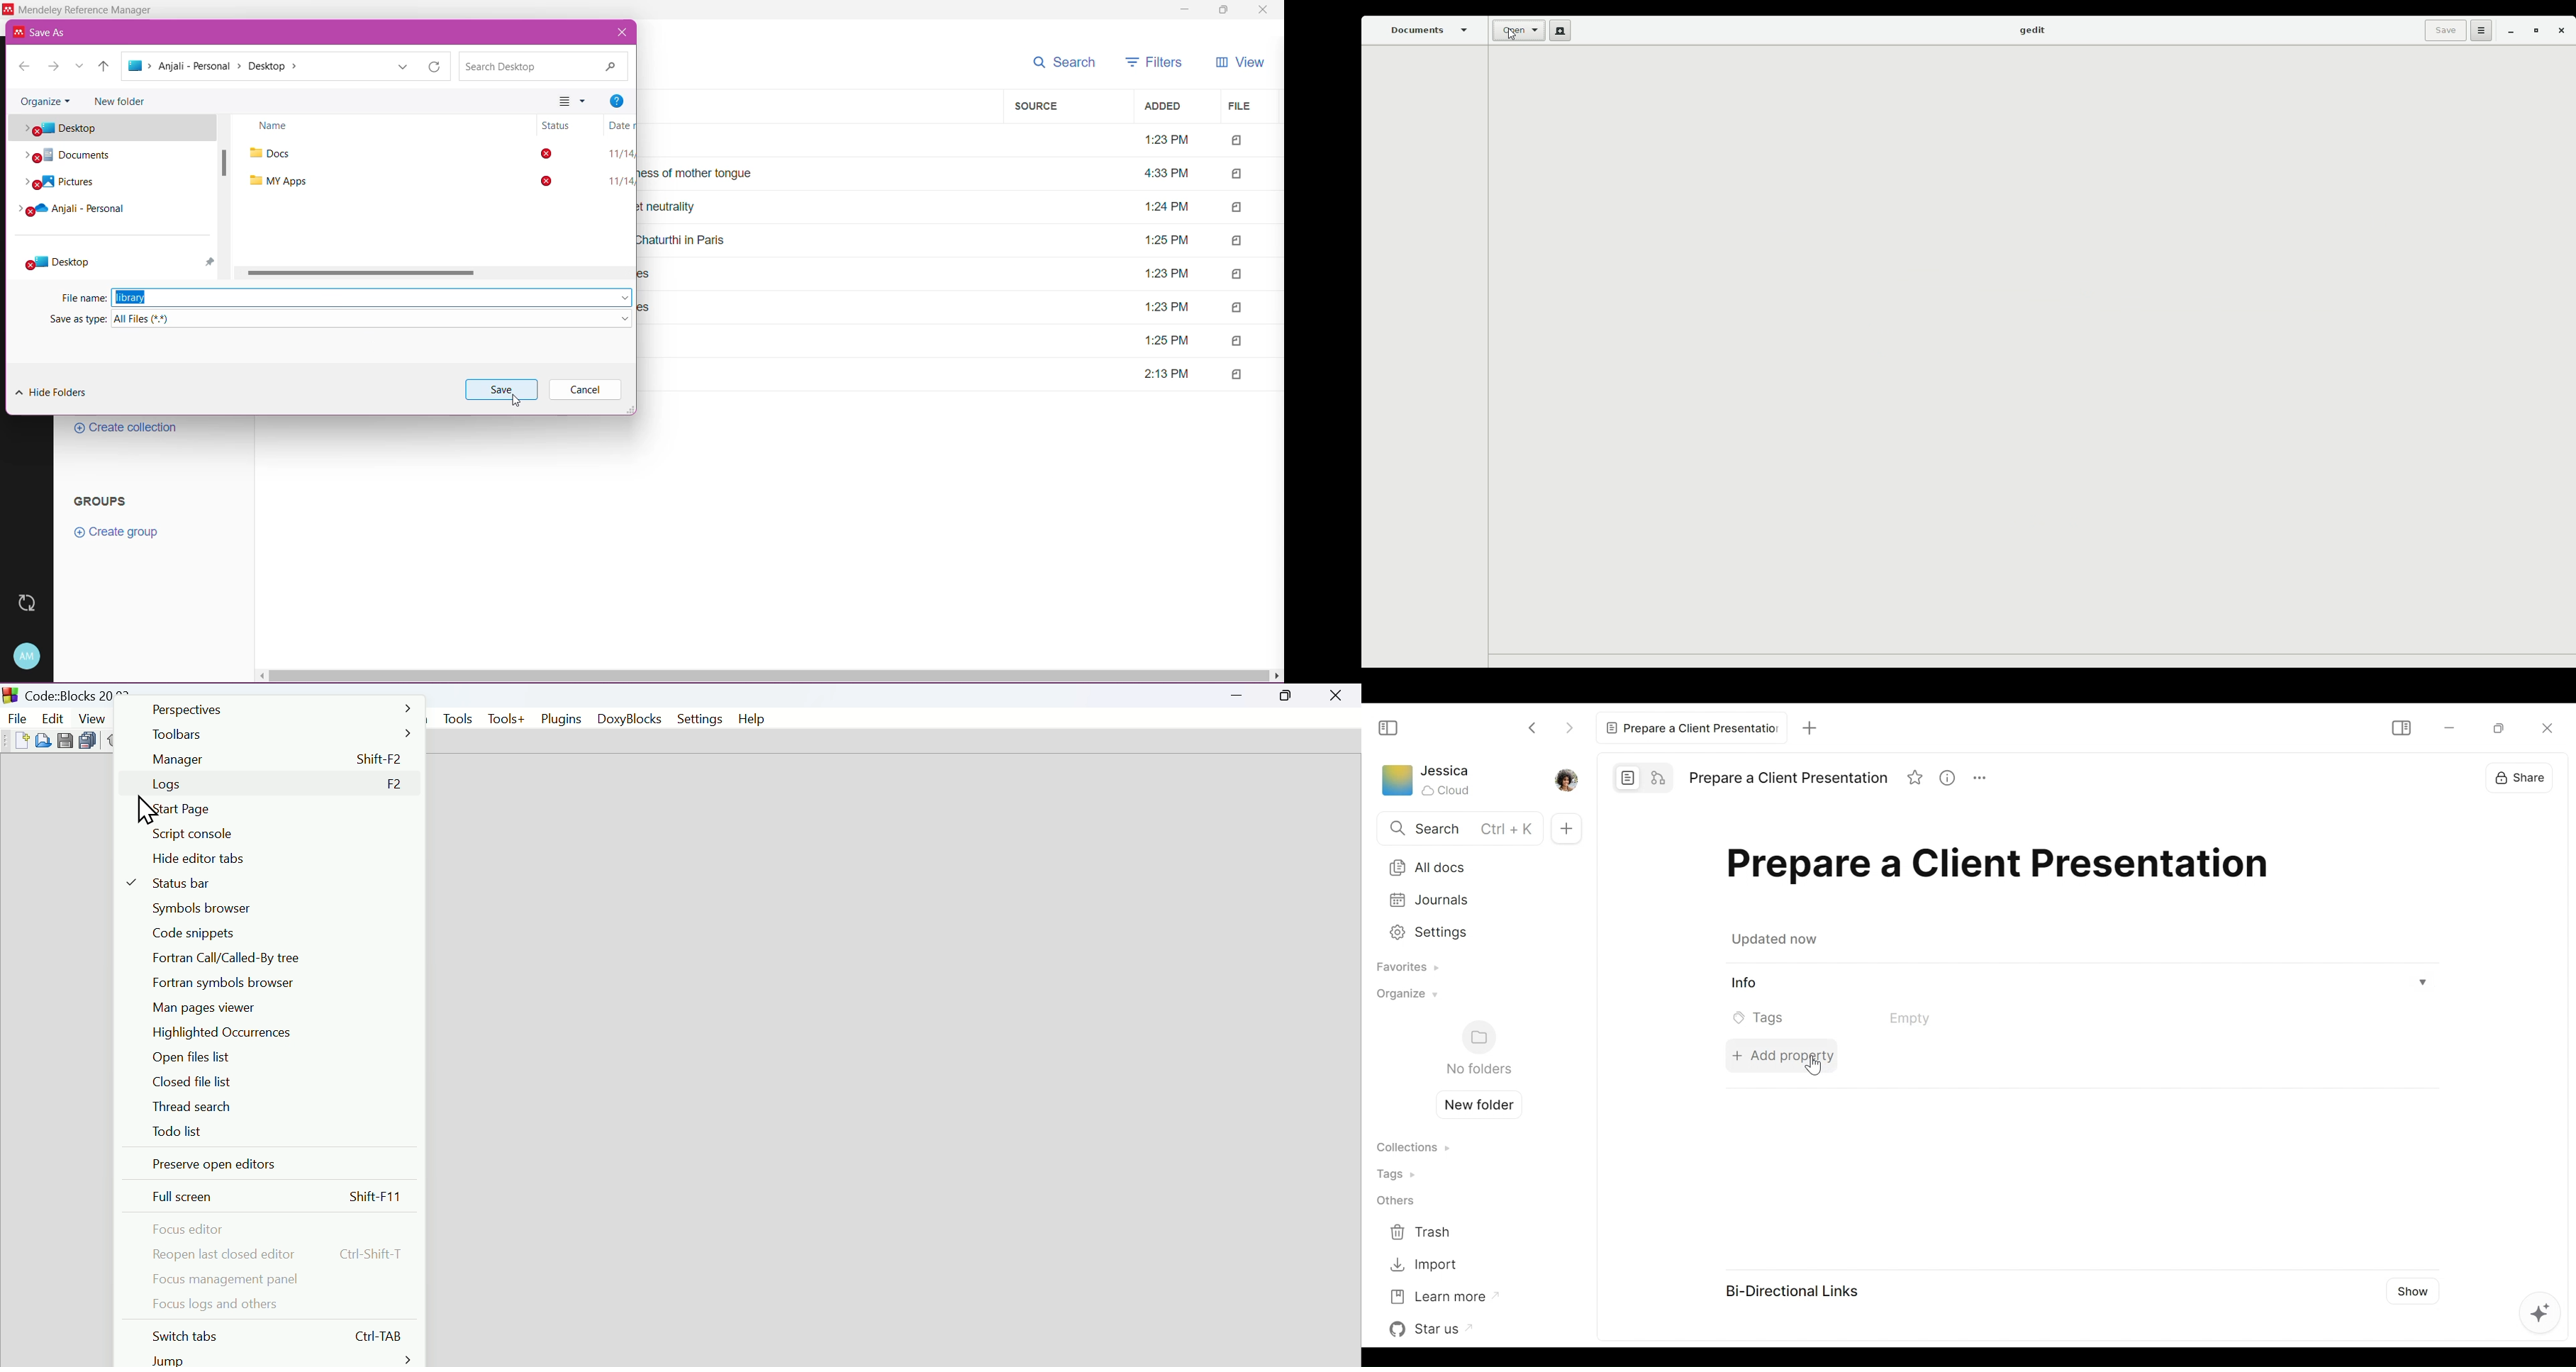 This screenshot has width=2576, height=1372. I want to click on Manager, so click(279, 759).